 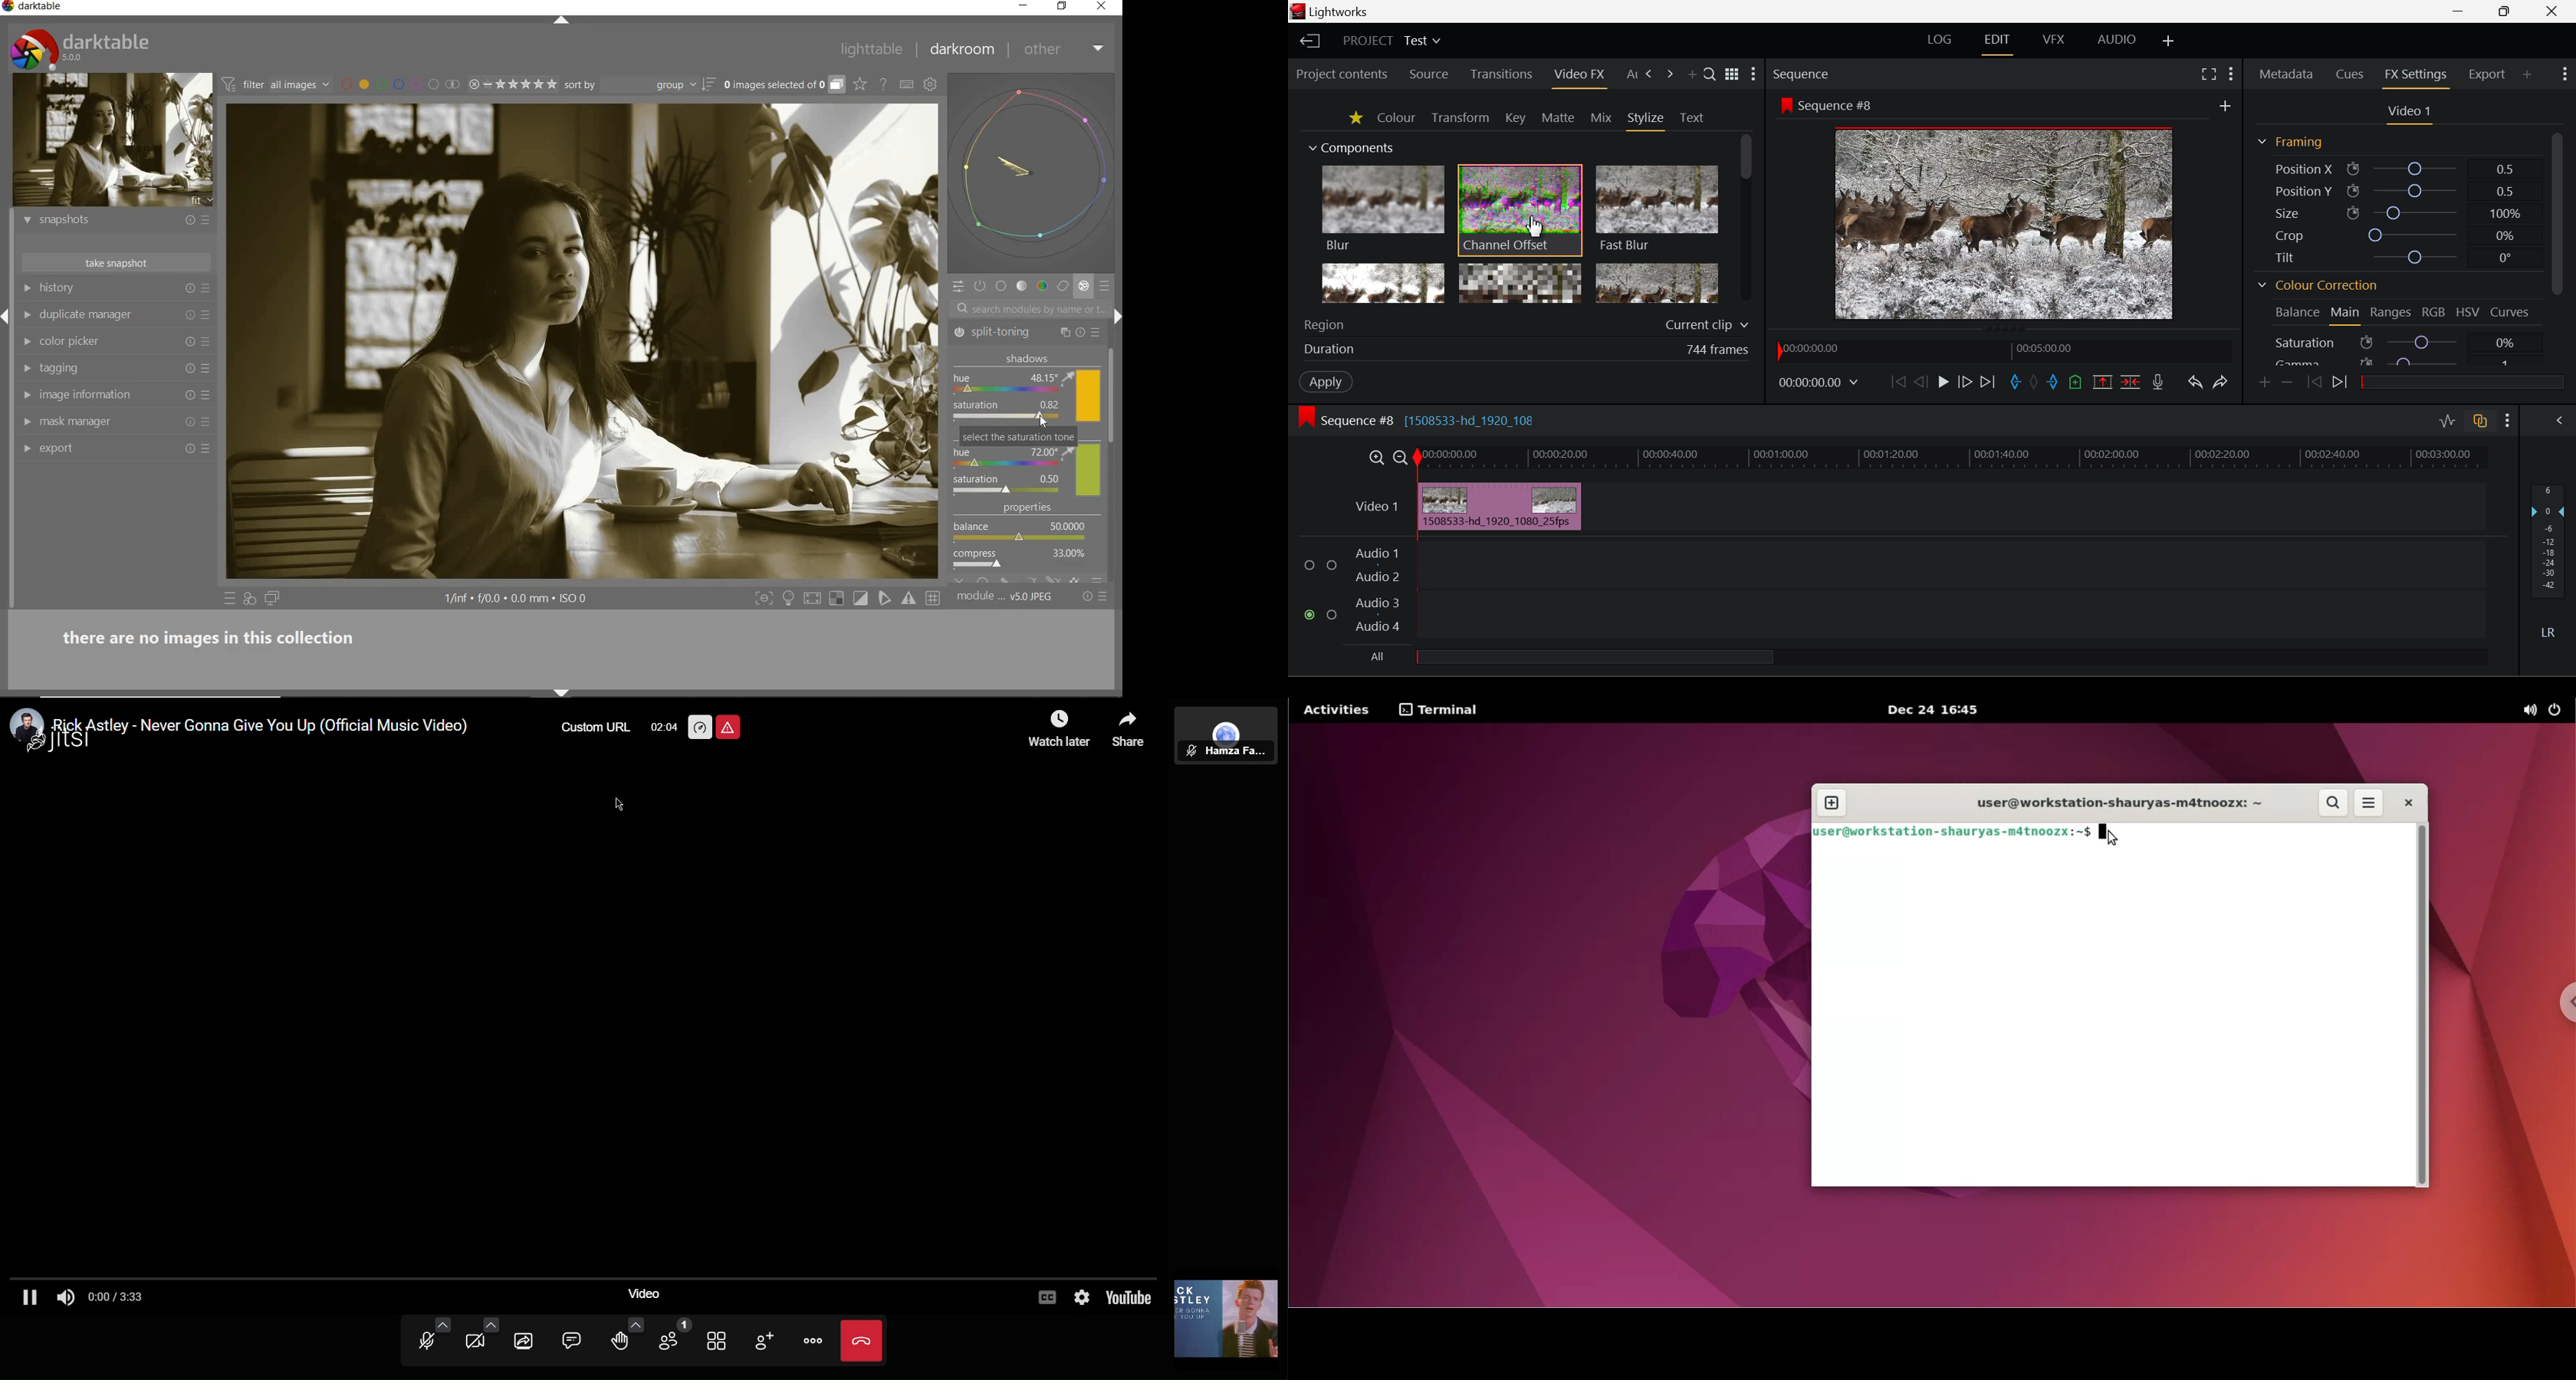 I want to click on take snapshot, so click(x=114, y=263).